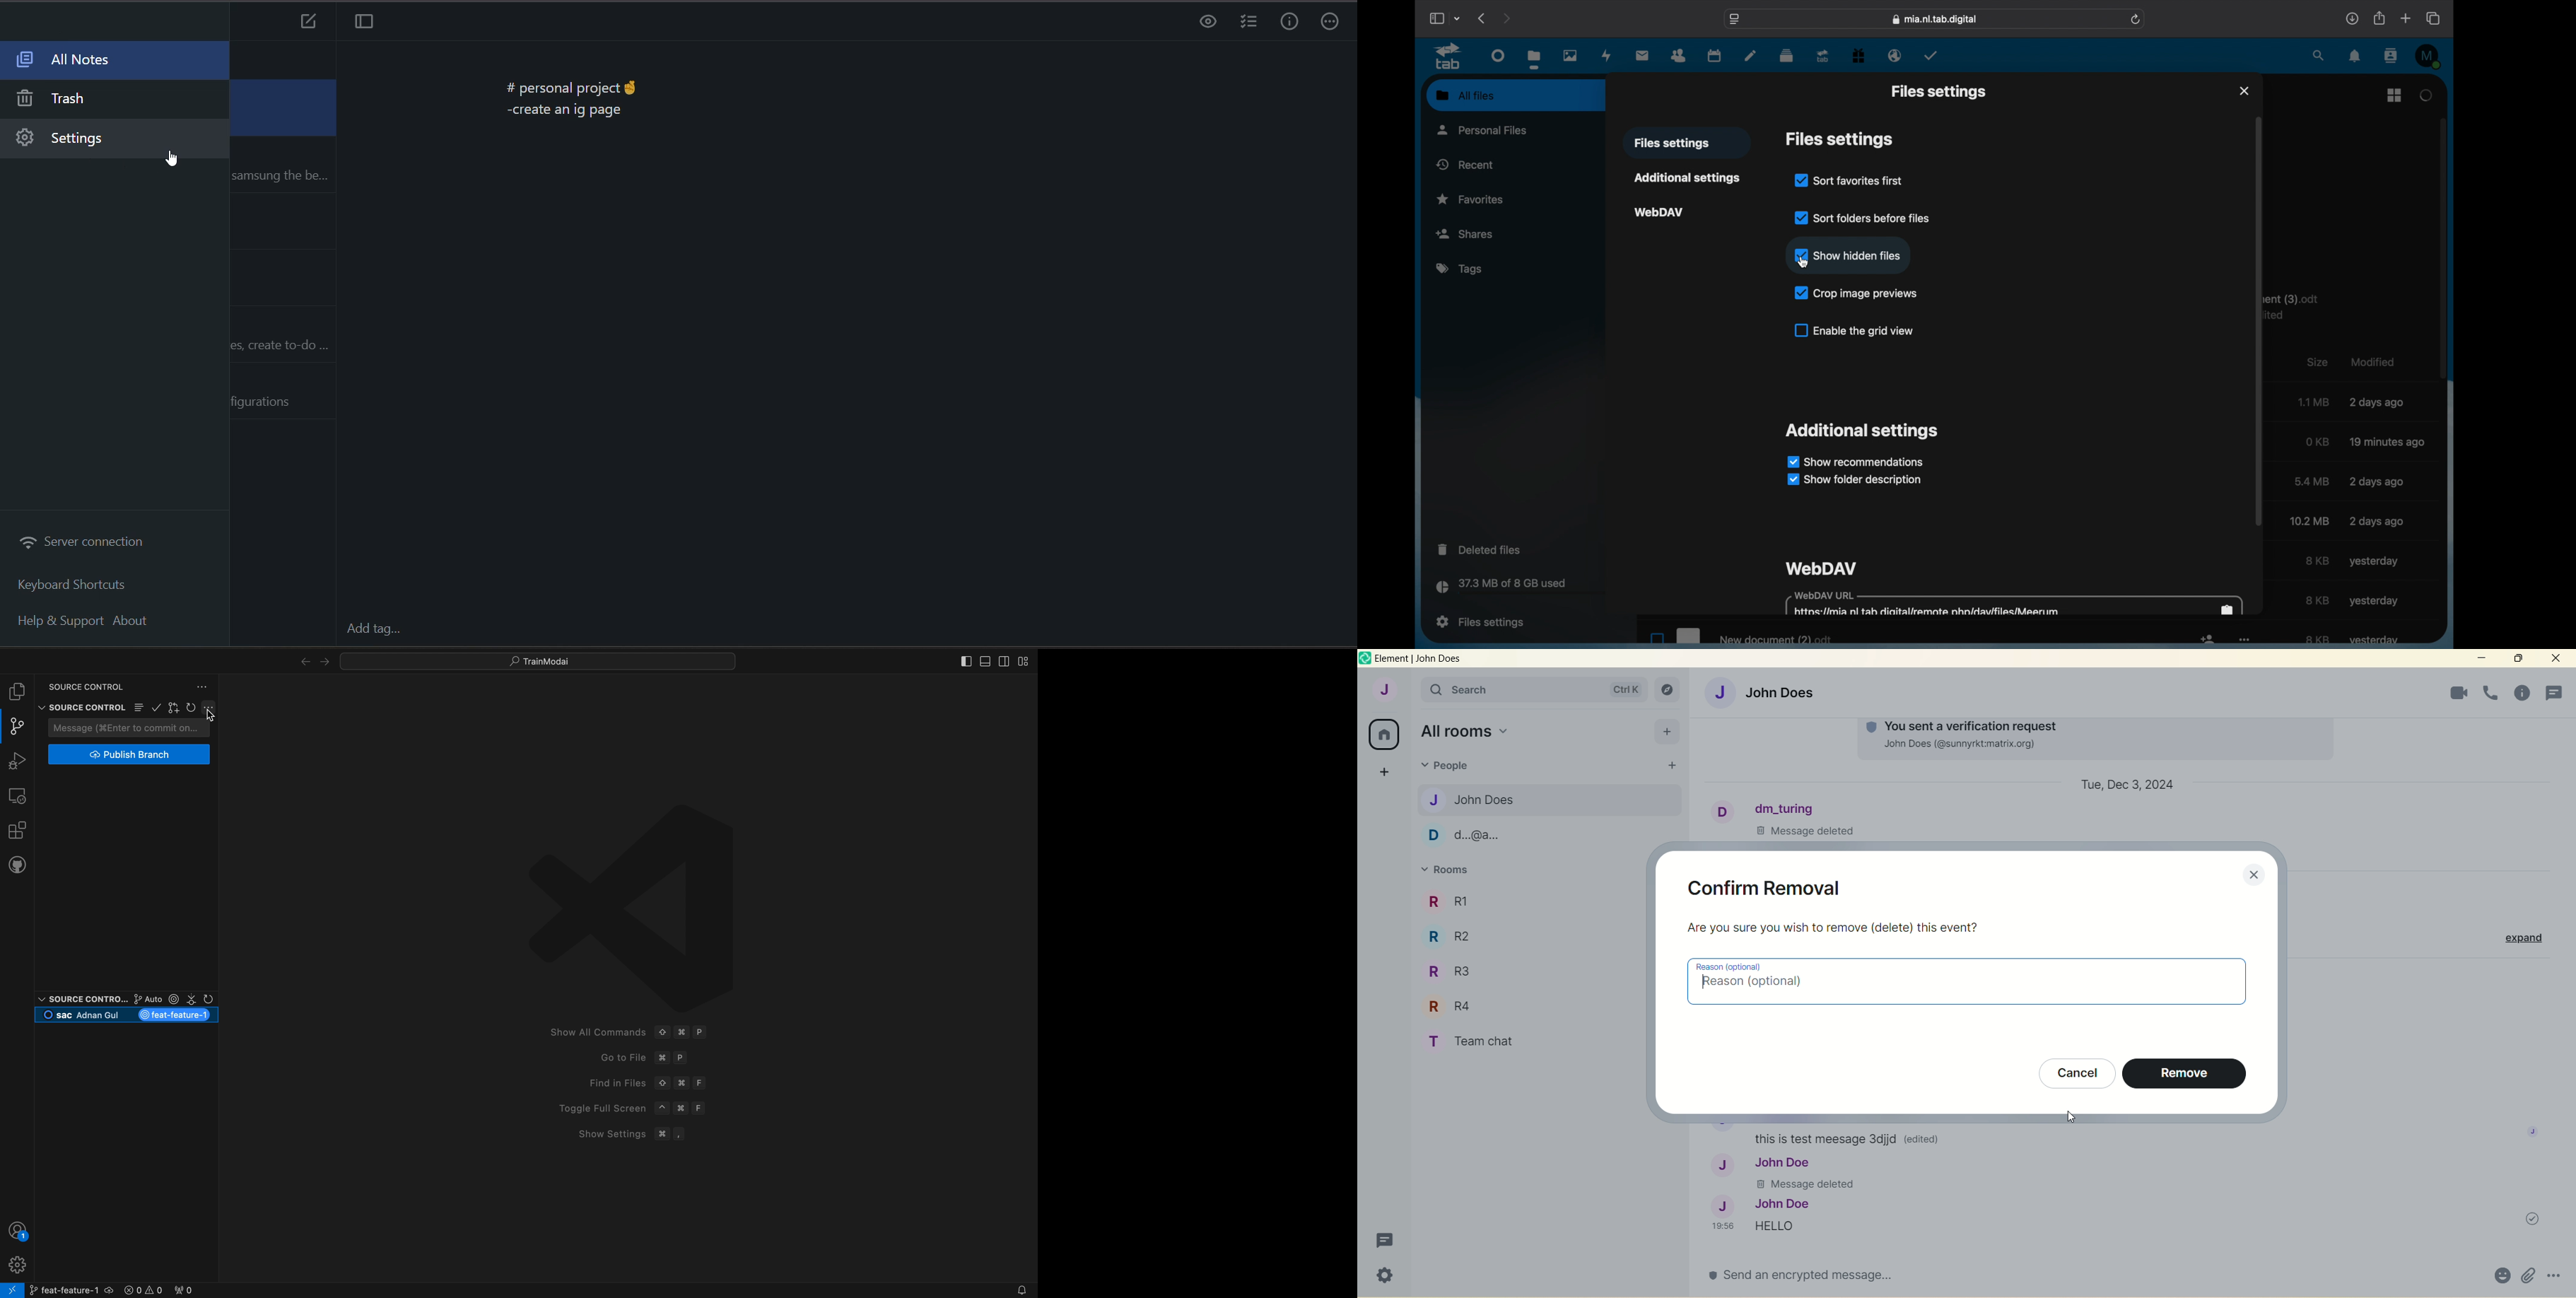 This screenshot has width=2576, height=1316. Describe the element at coordinates (2526, 1275) in the screenshot. I see `attachments` at that location.